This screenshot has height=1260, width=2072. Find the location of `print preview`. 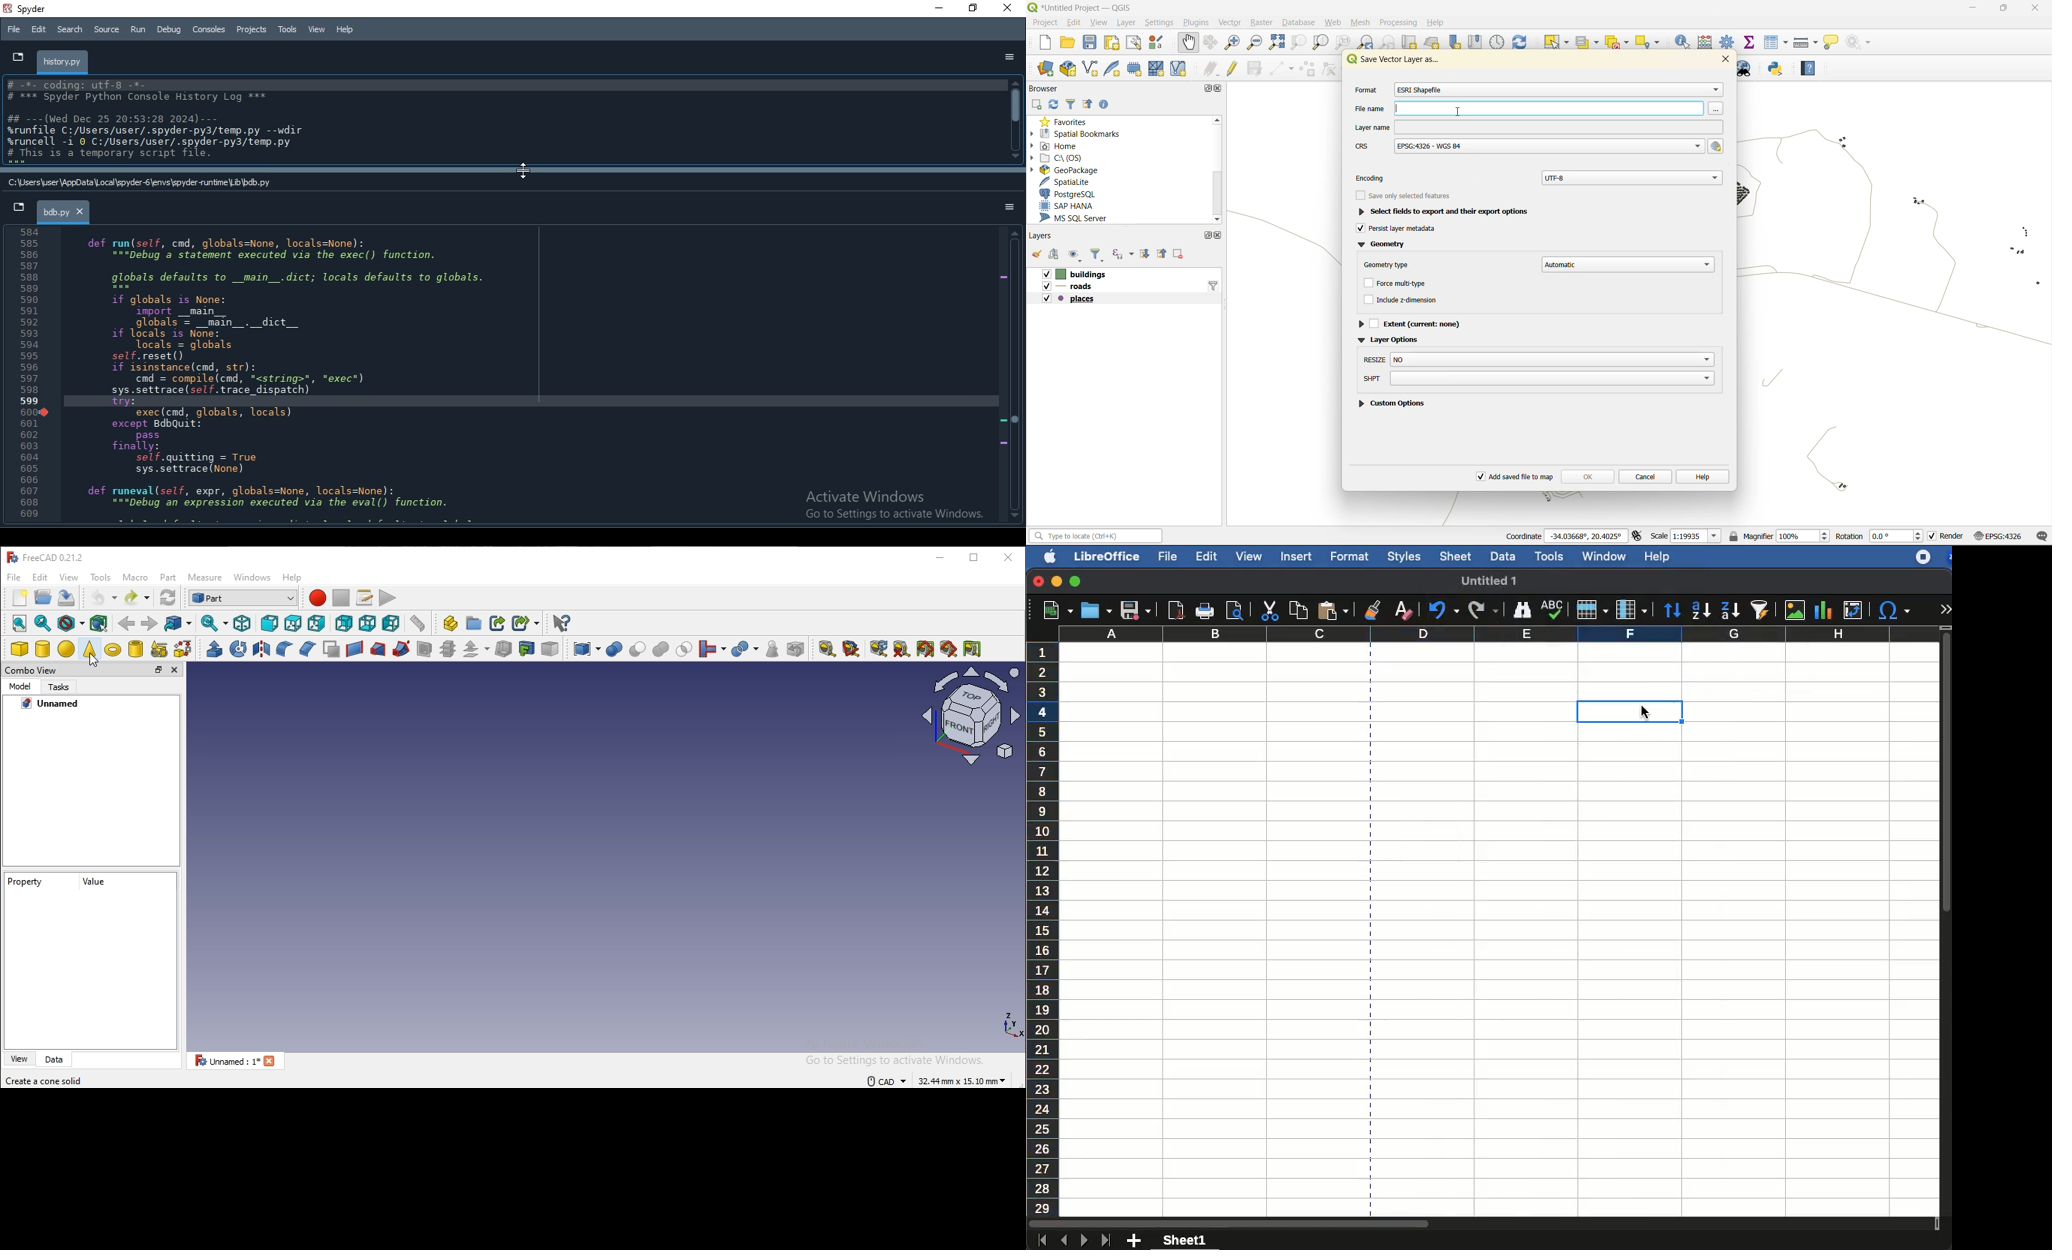

print preview is located at coordinates (1236, 610).